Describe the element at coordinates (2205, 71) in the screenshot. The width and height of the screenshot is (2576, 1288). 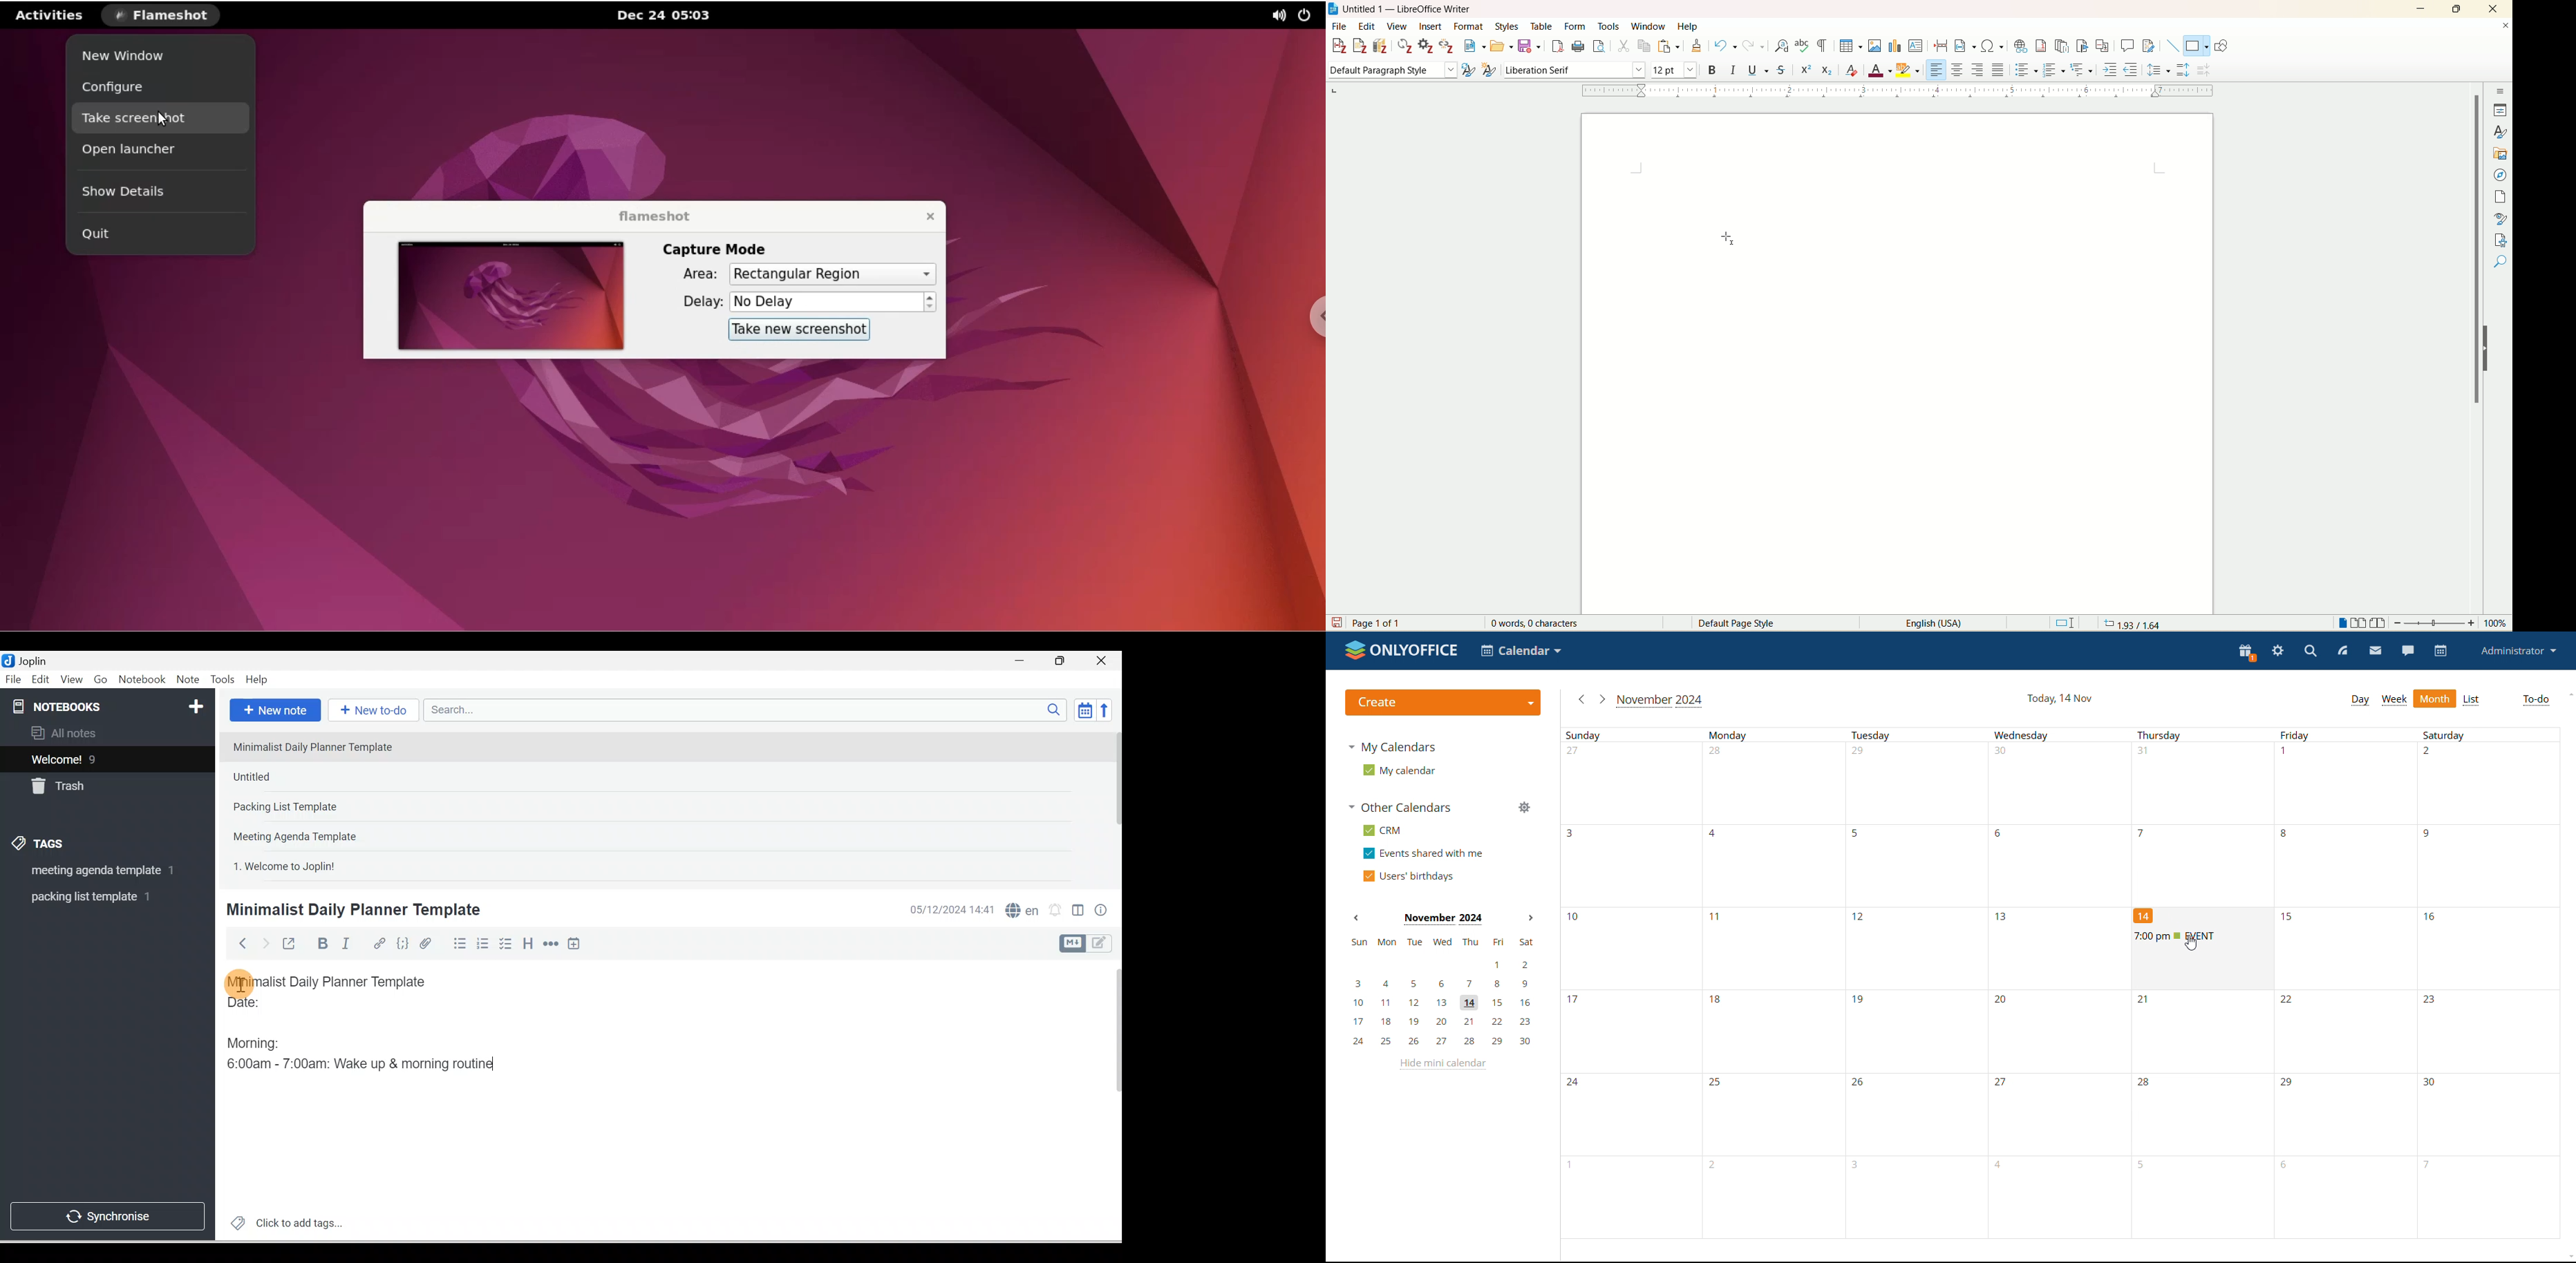
I see `decrease paragraph spacing` at that location.